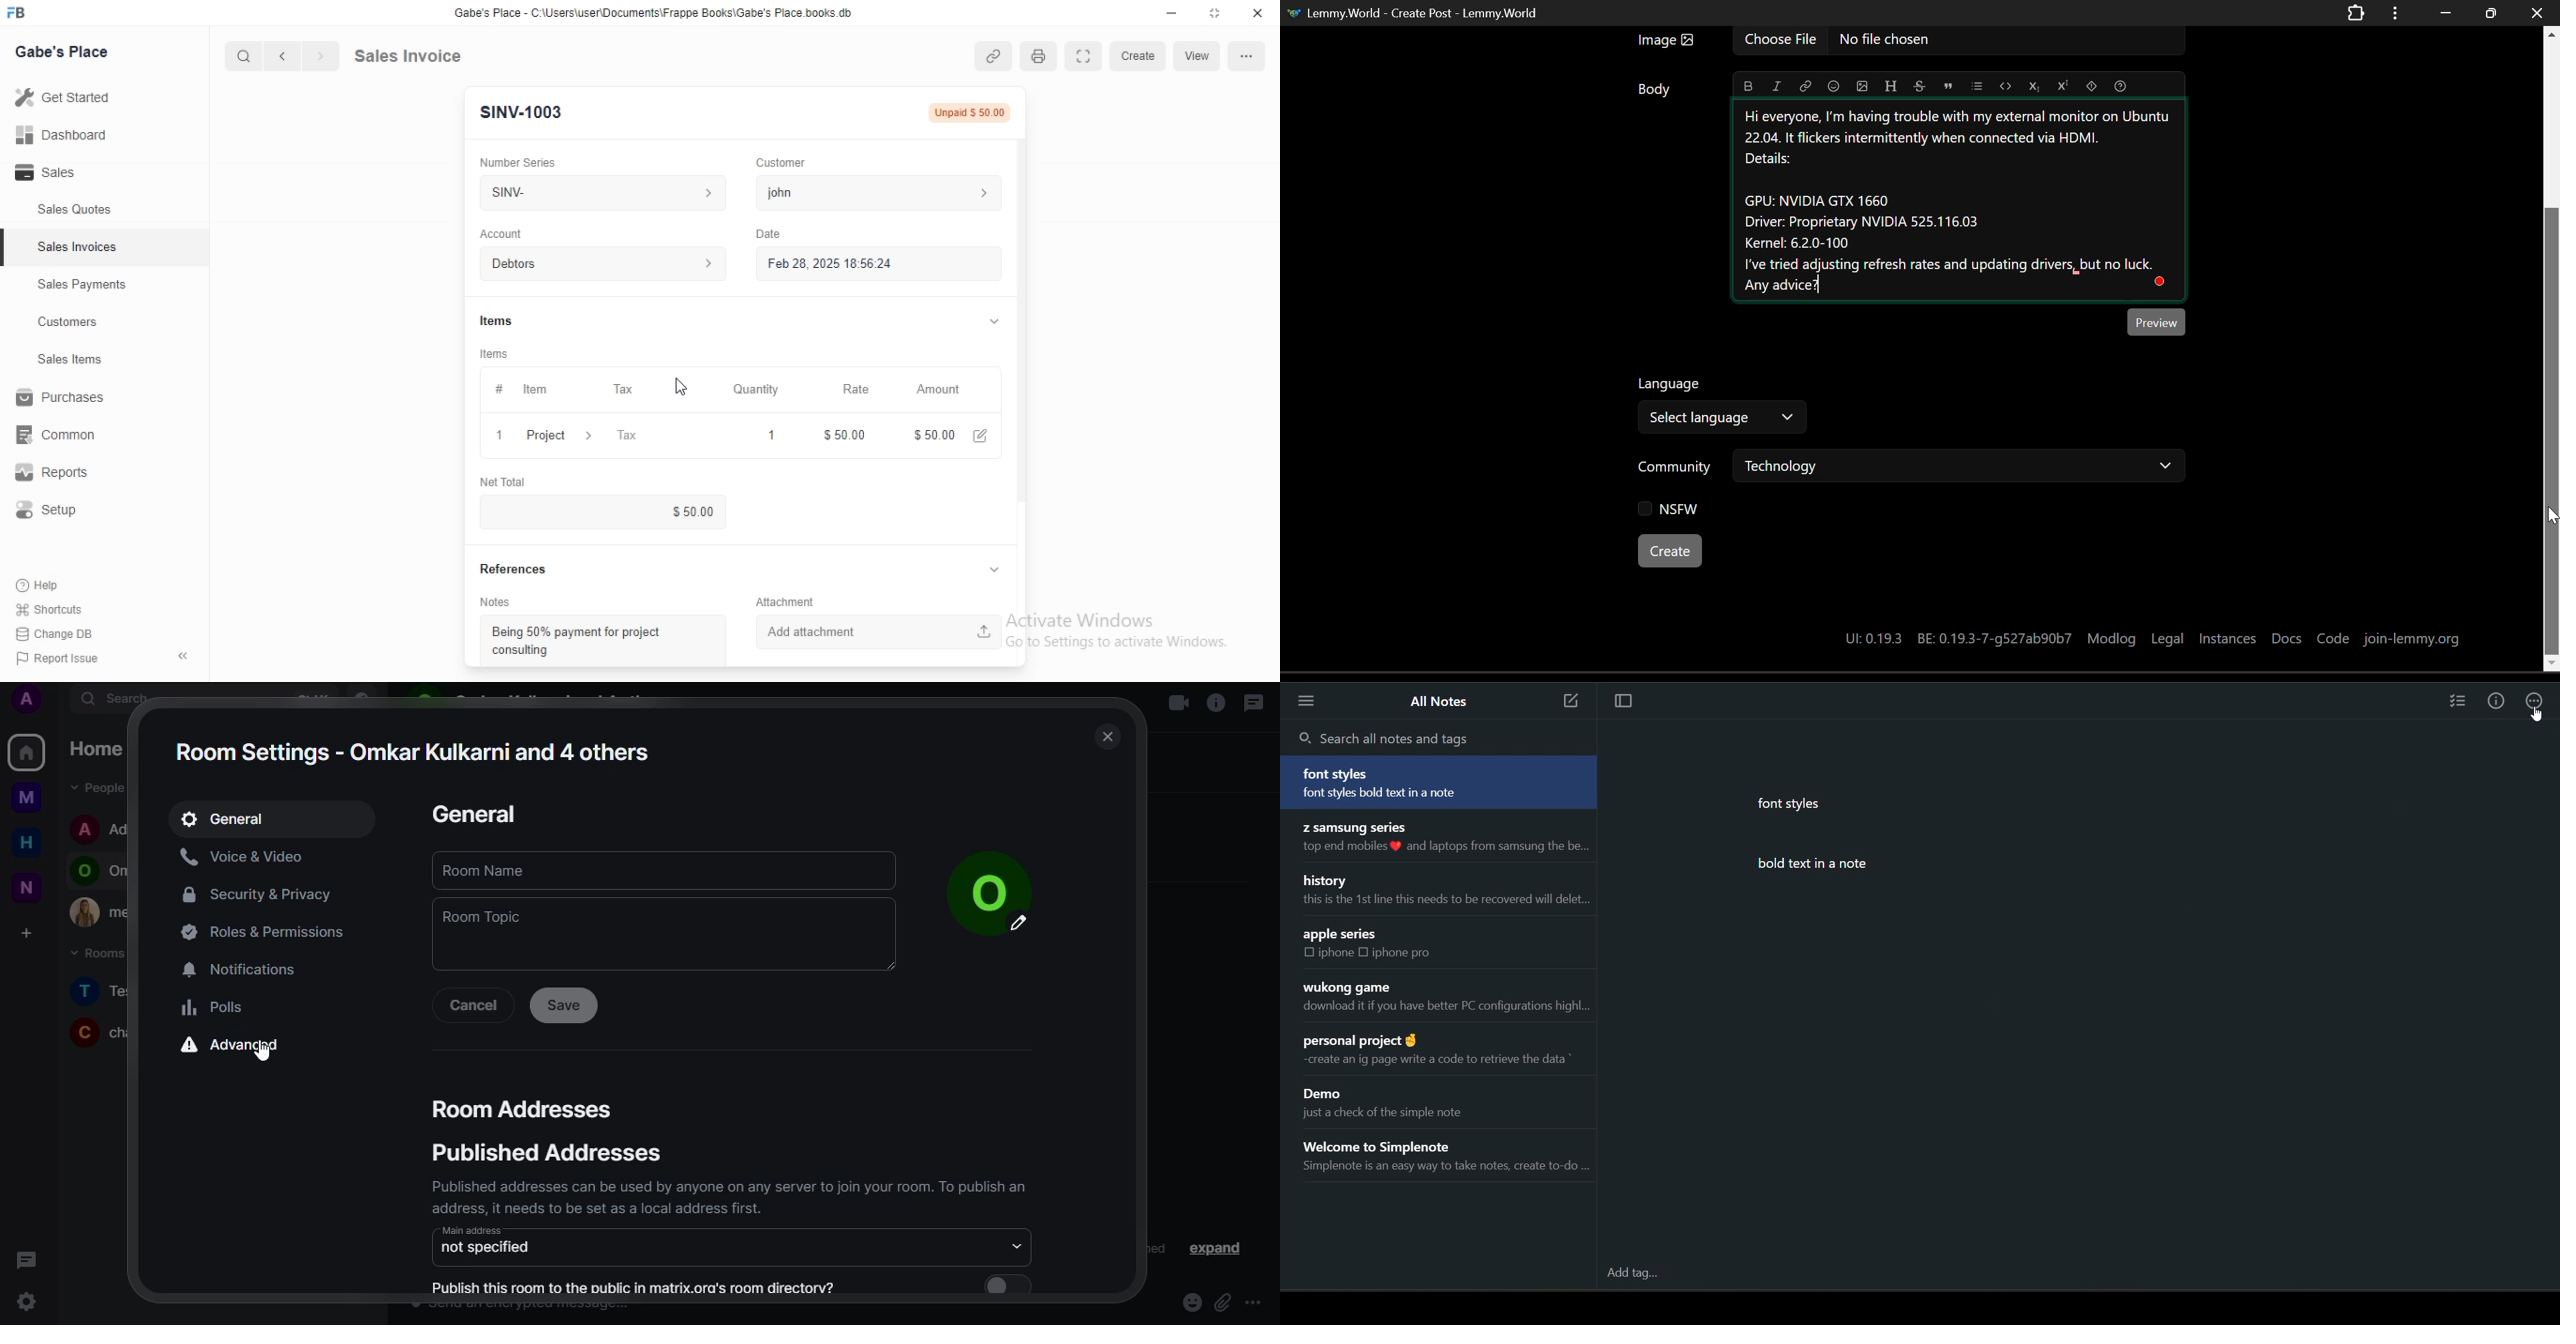  What do you see at coordinates (1193, 55) in the screenshot?
I see `Submit` at bounding box center [1193, 55].